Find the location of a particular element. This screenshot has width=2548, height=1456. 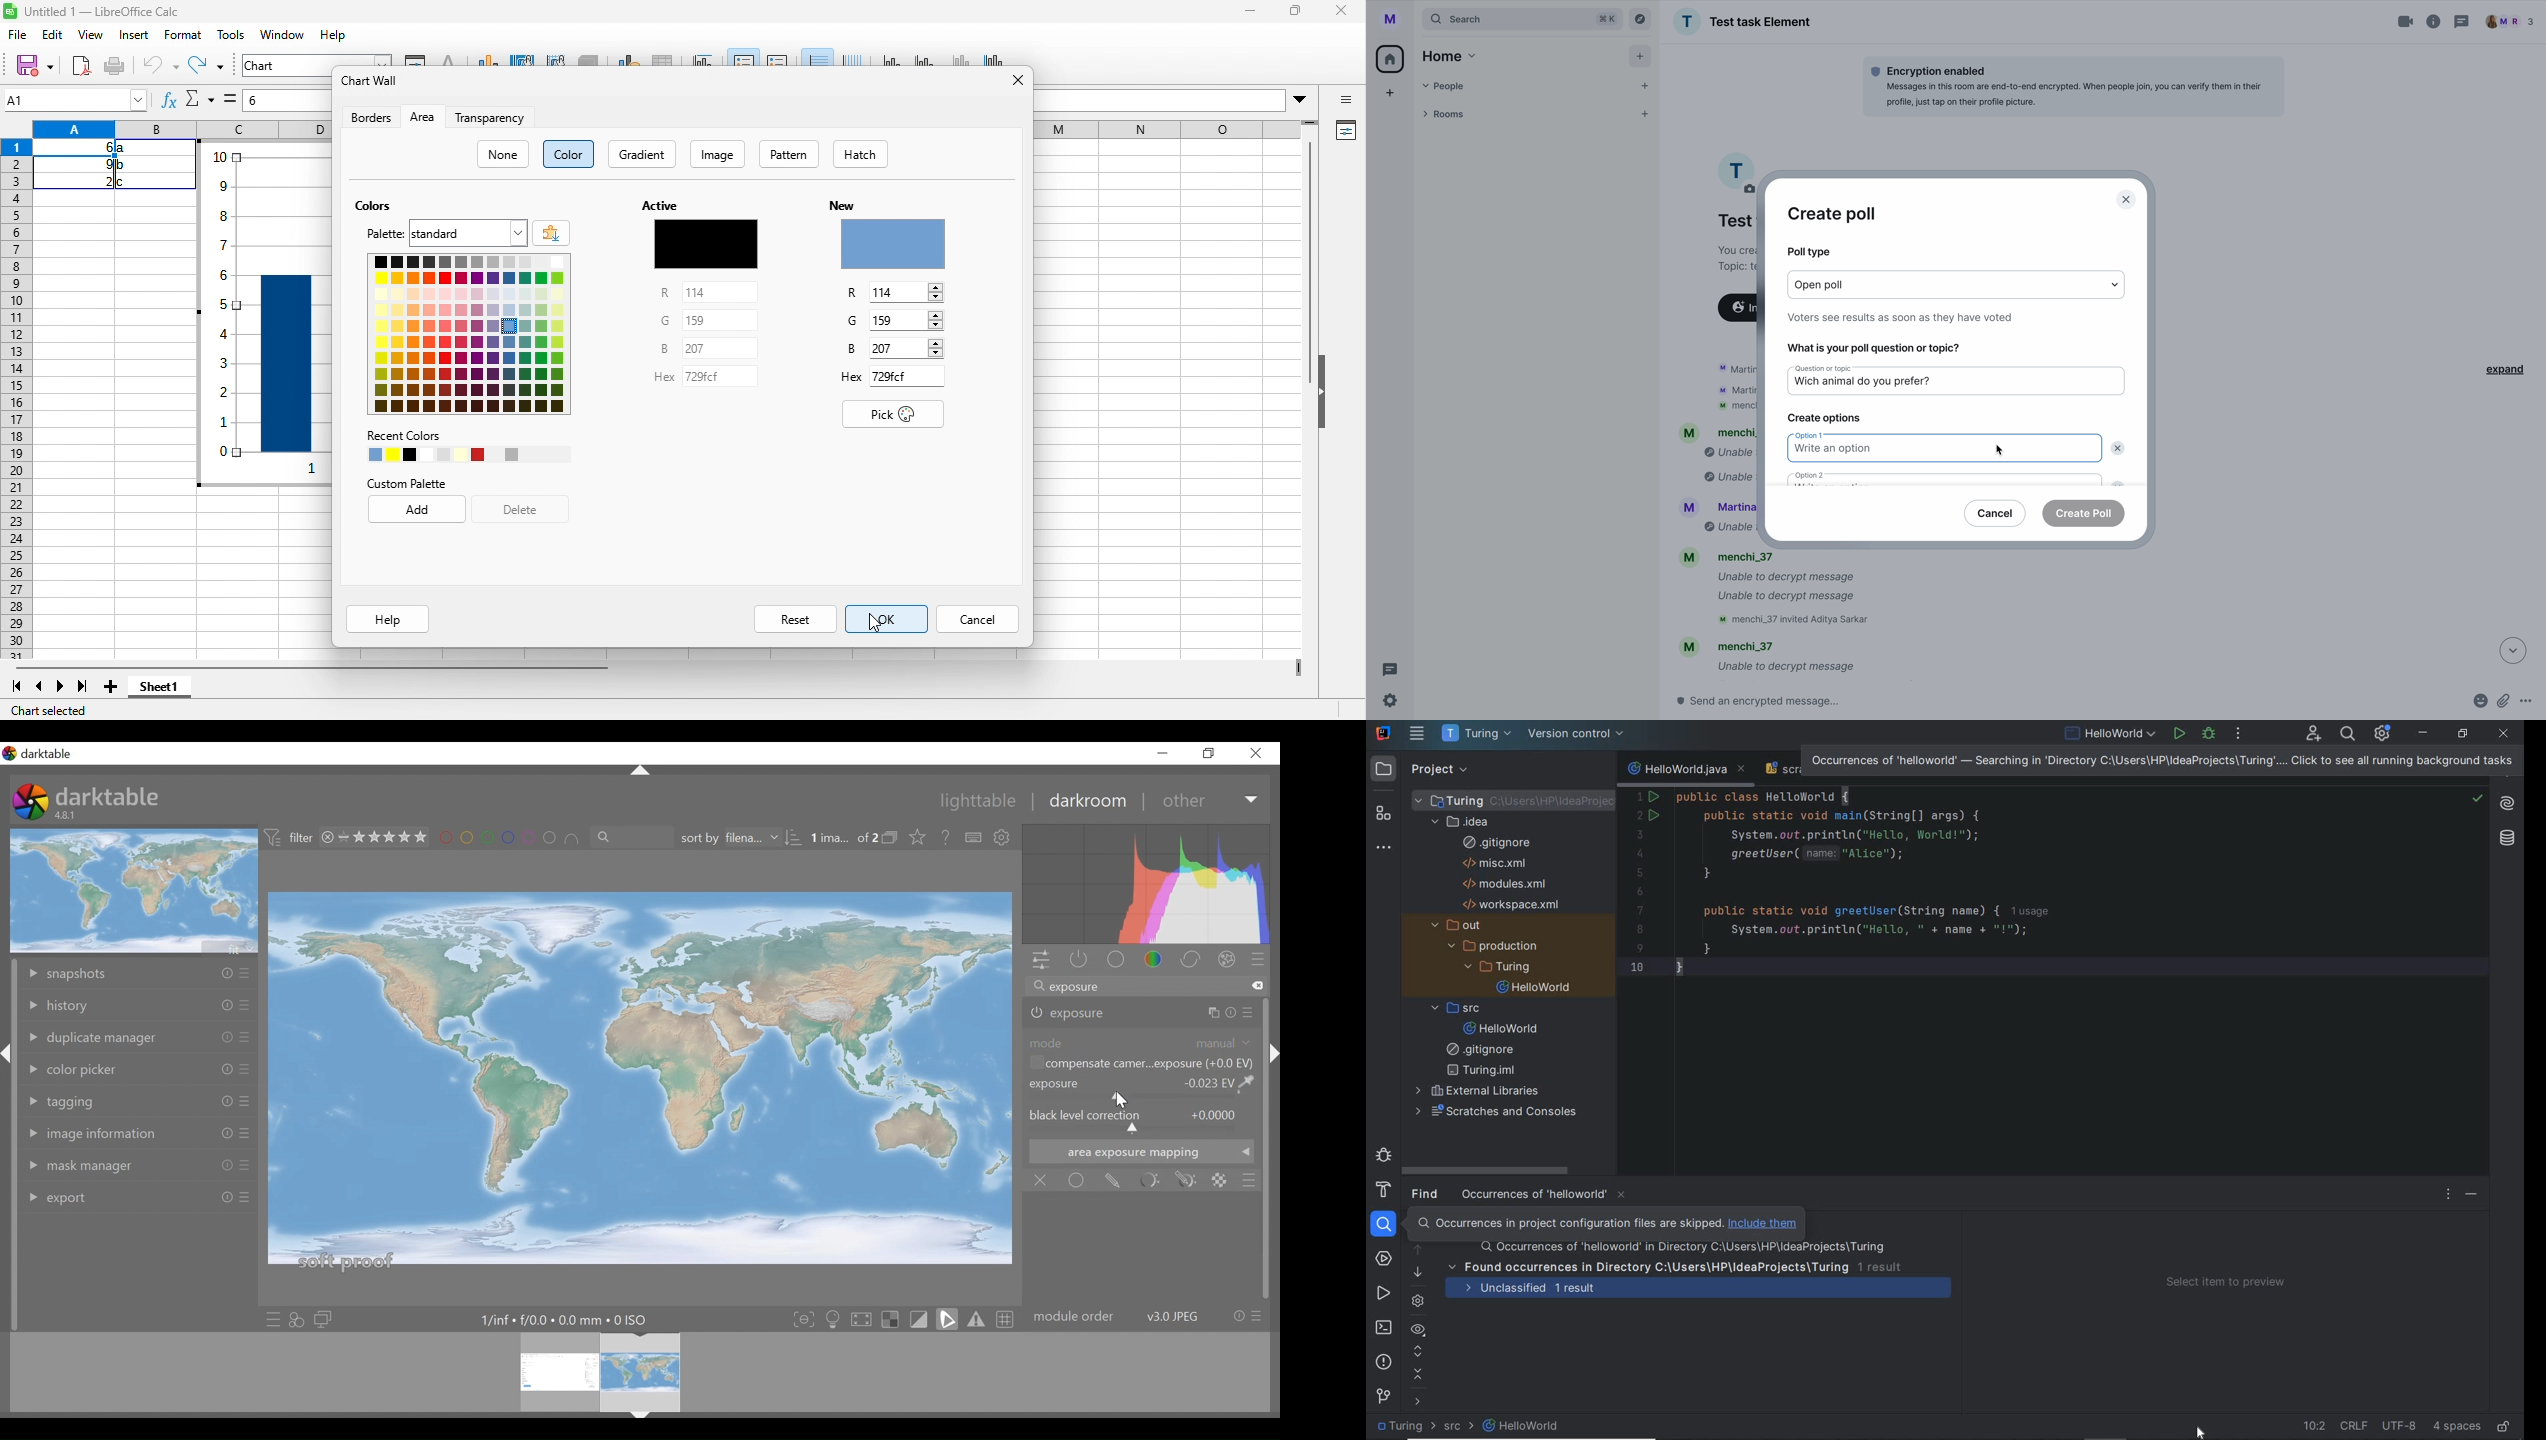

y axis vales is located at coordinates (223, 321).